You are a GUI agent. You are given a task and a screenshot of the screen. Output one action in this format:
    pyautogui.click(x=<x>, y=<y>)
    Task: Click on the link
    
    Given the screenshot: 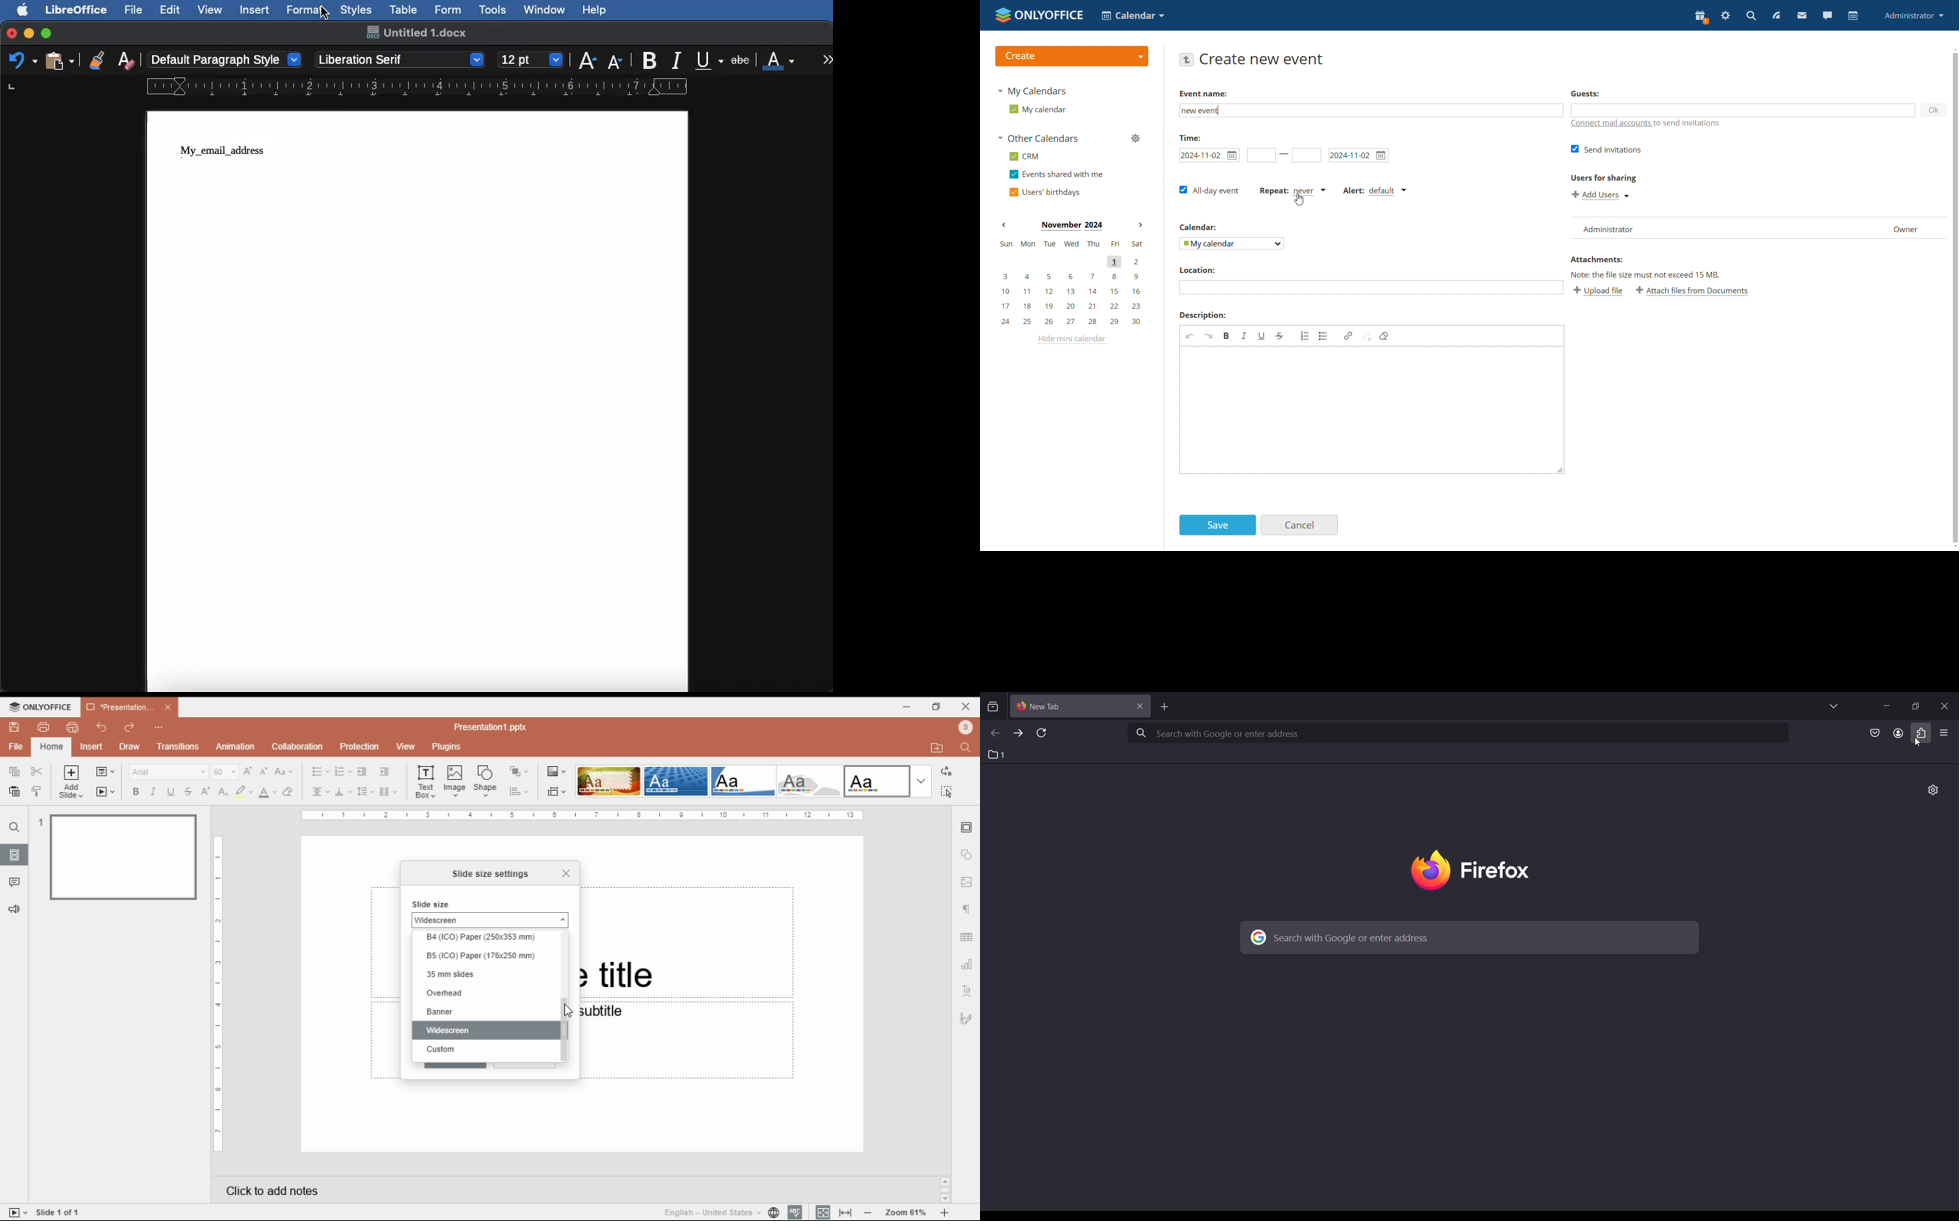 What is the action you would take?
    pyautogui.click(x=1349, y=336)
    